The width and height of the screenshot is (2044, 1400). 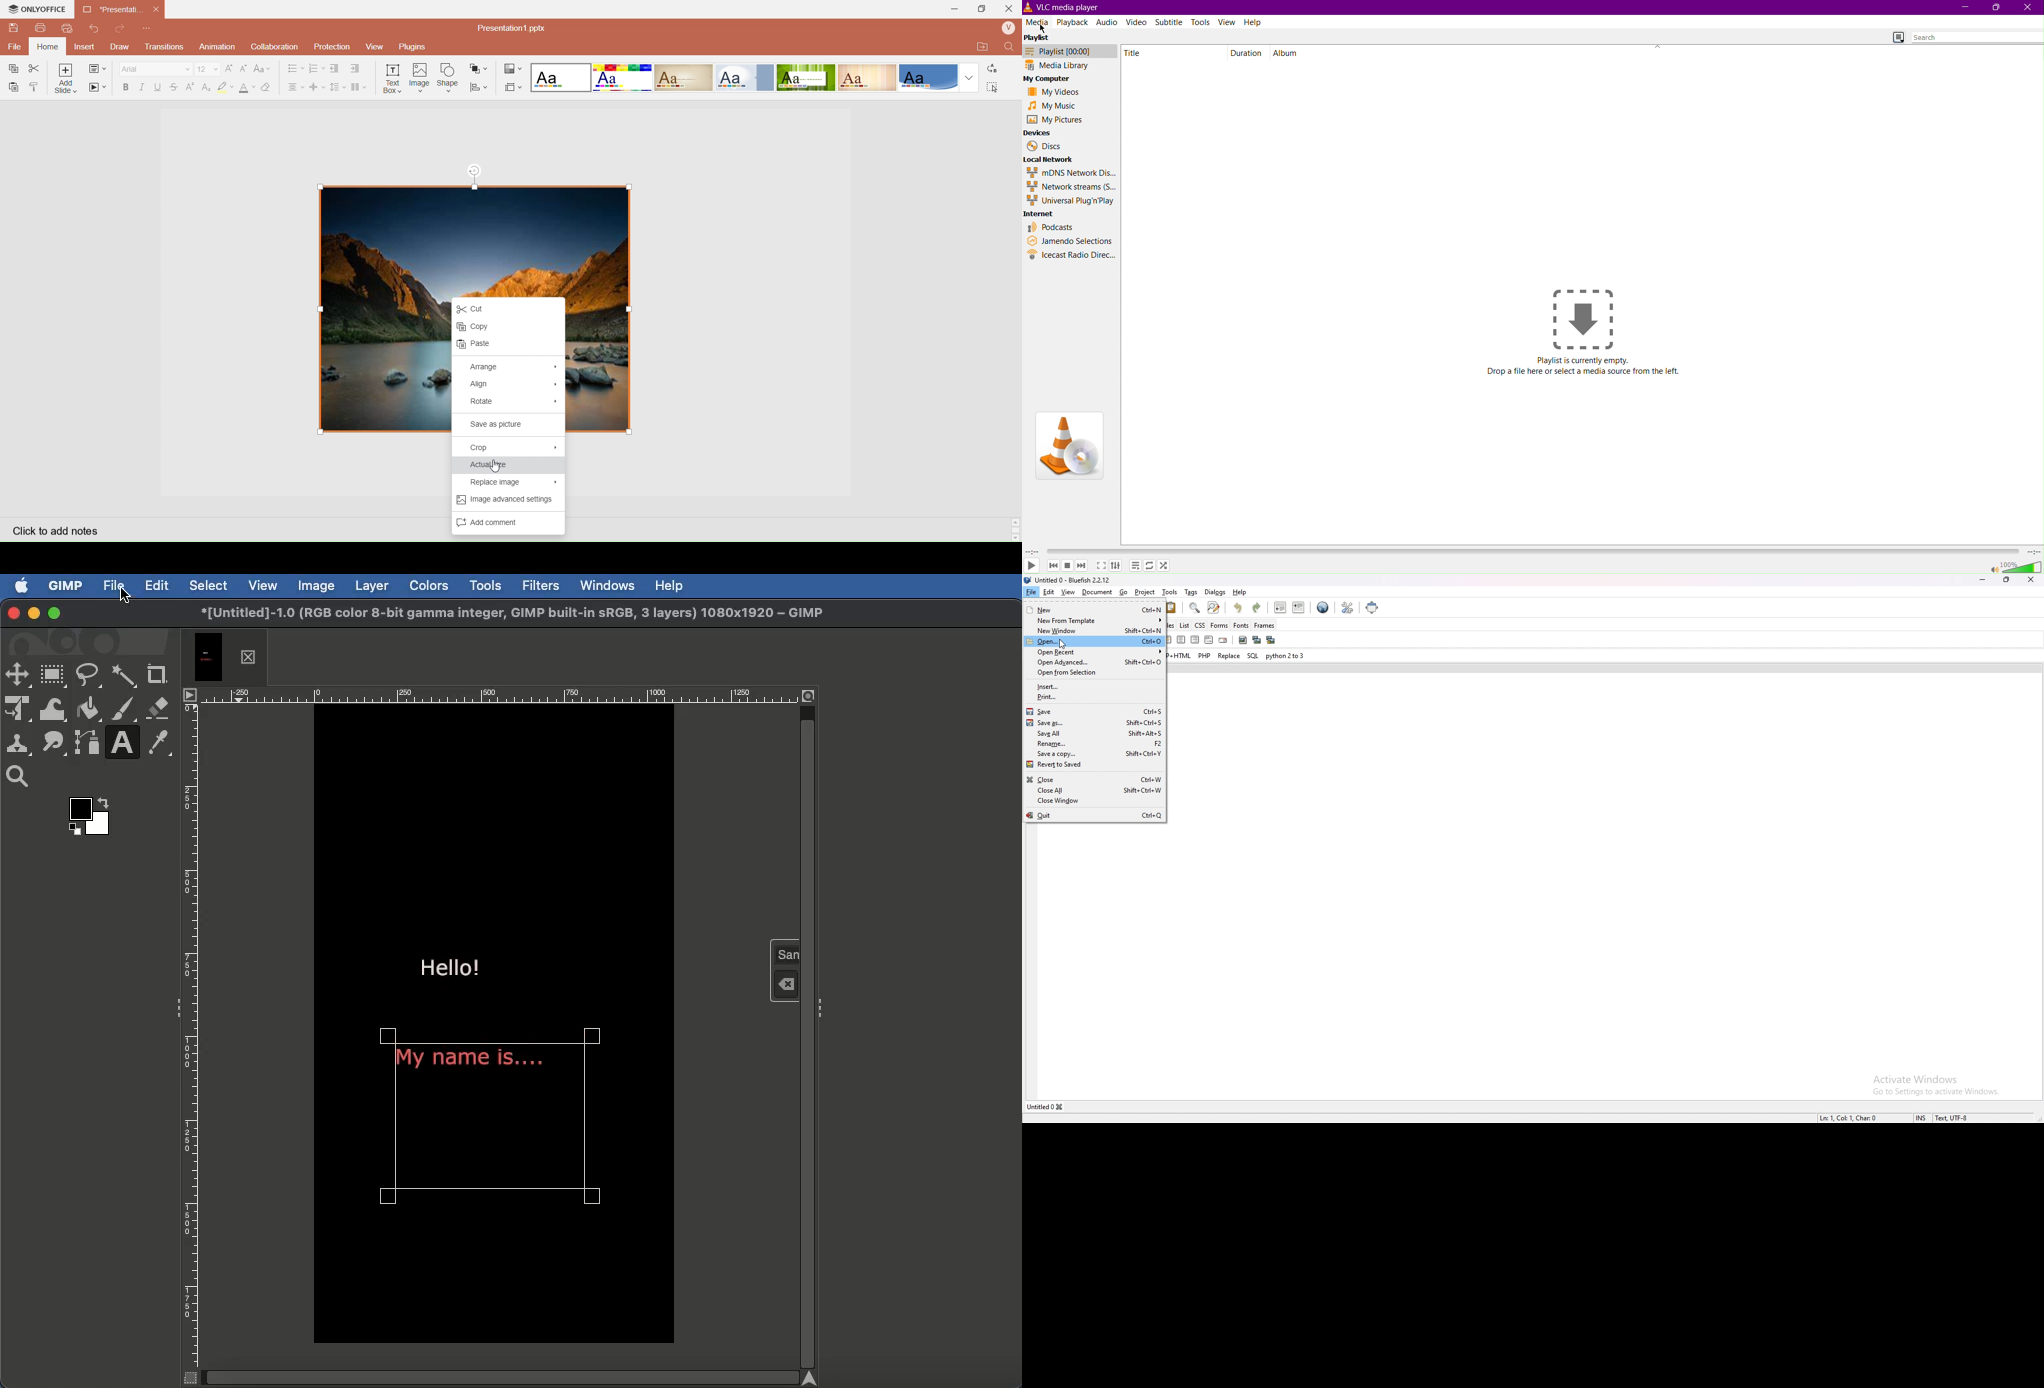 What do you see at coordinates (508, 328) in the screenshot?
I see `Copy` at bounding box center [508, 328].